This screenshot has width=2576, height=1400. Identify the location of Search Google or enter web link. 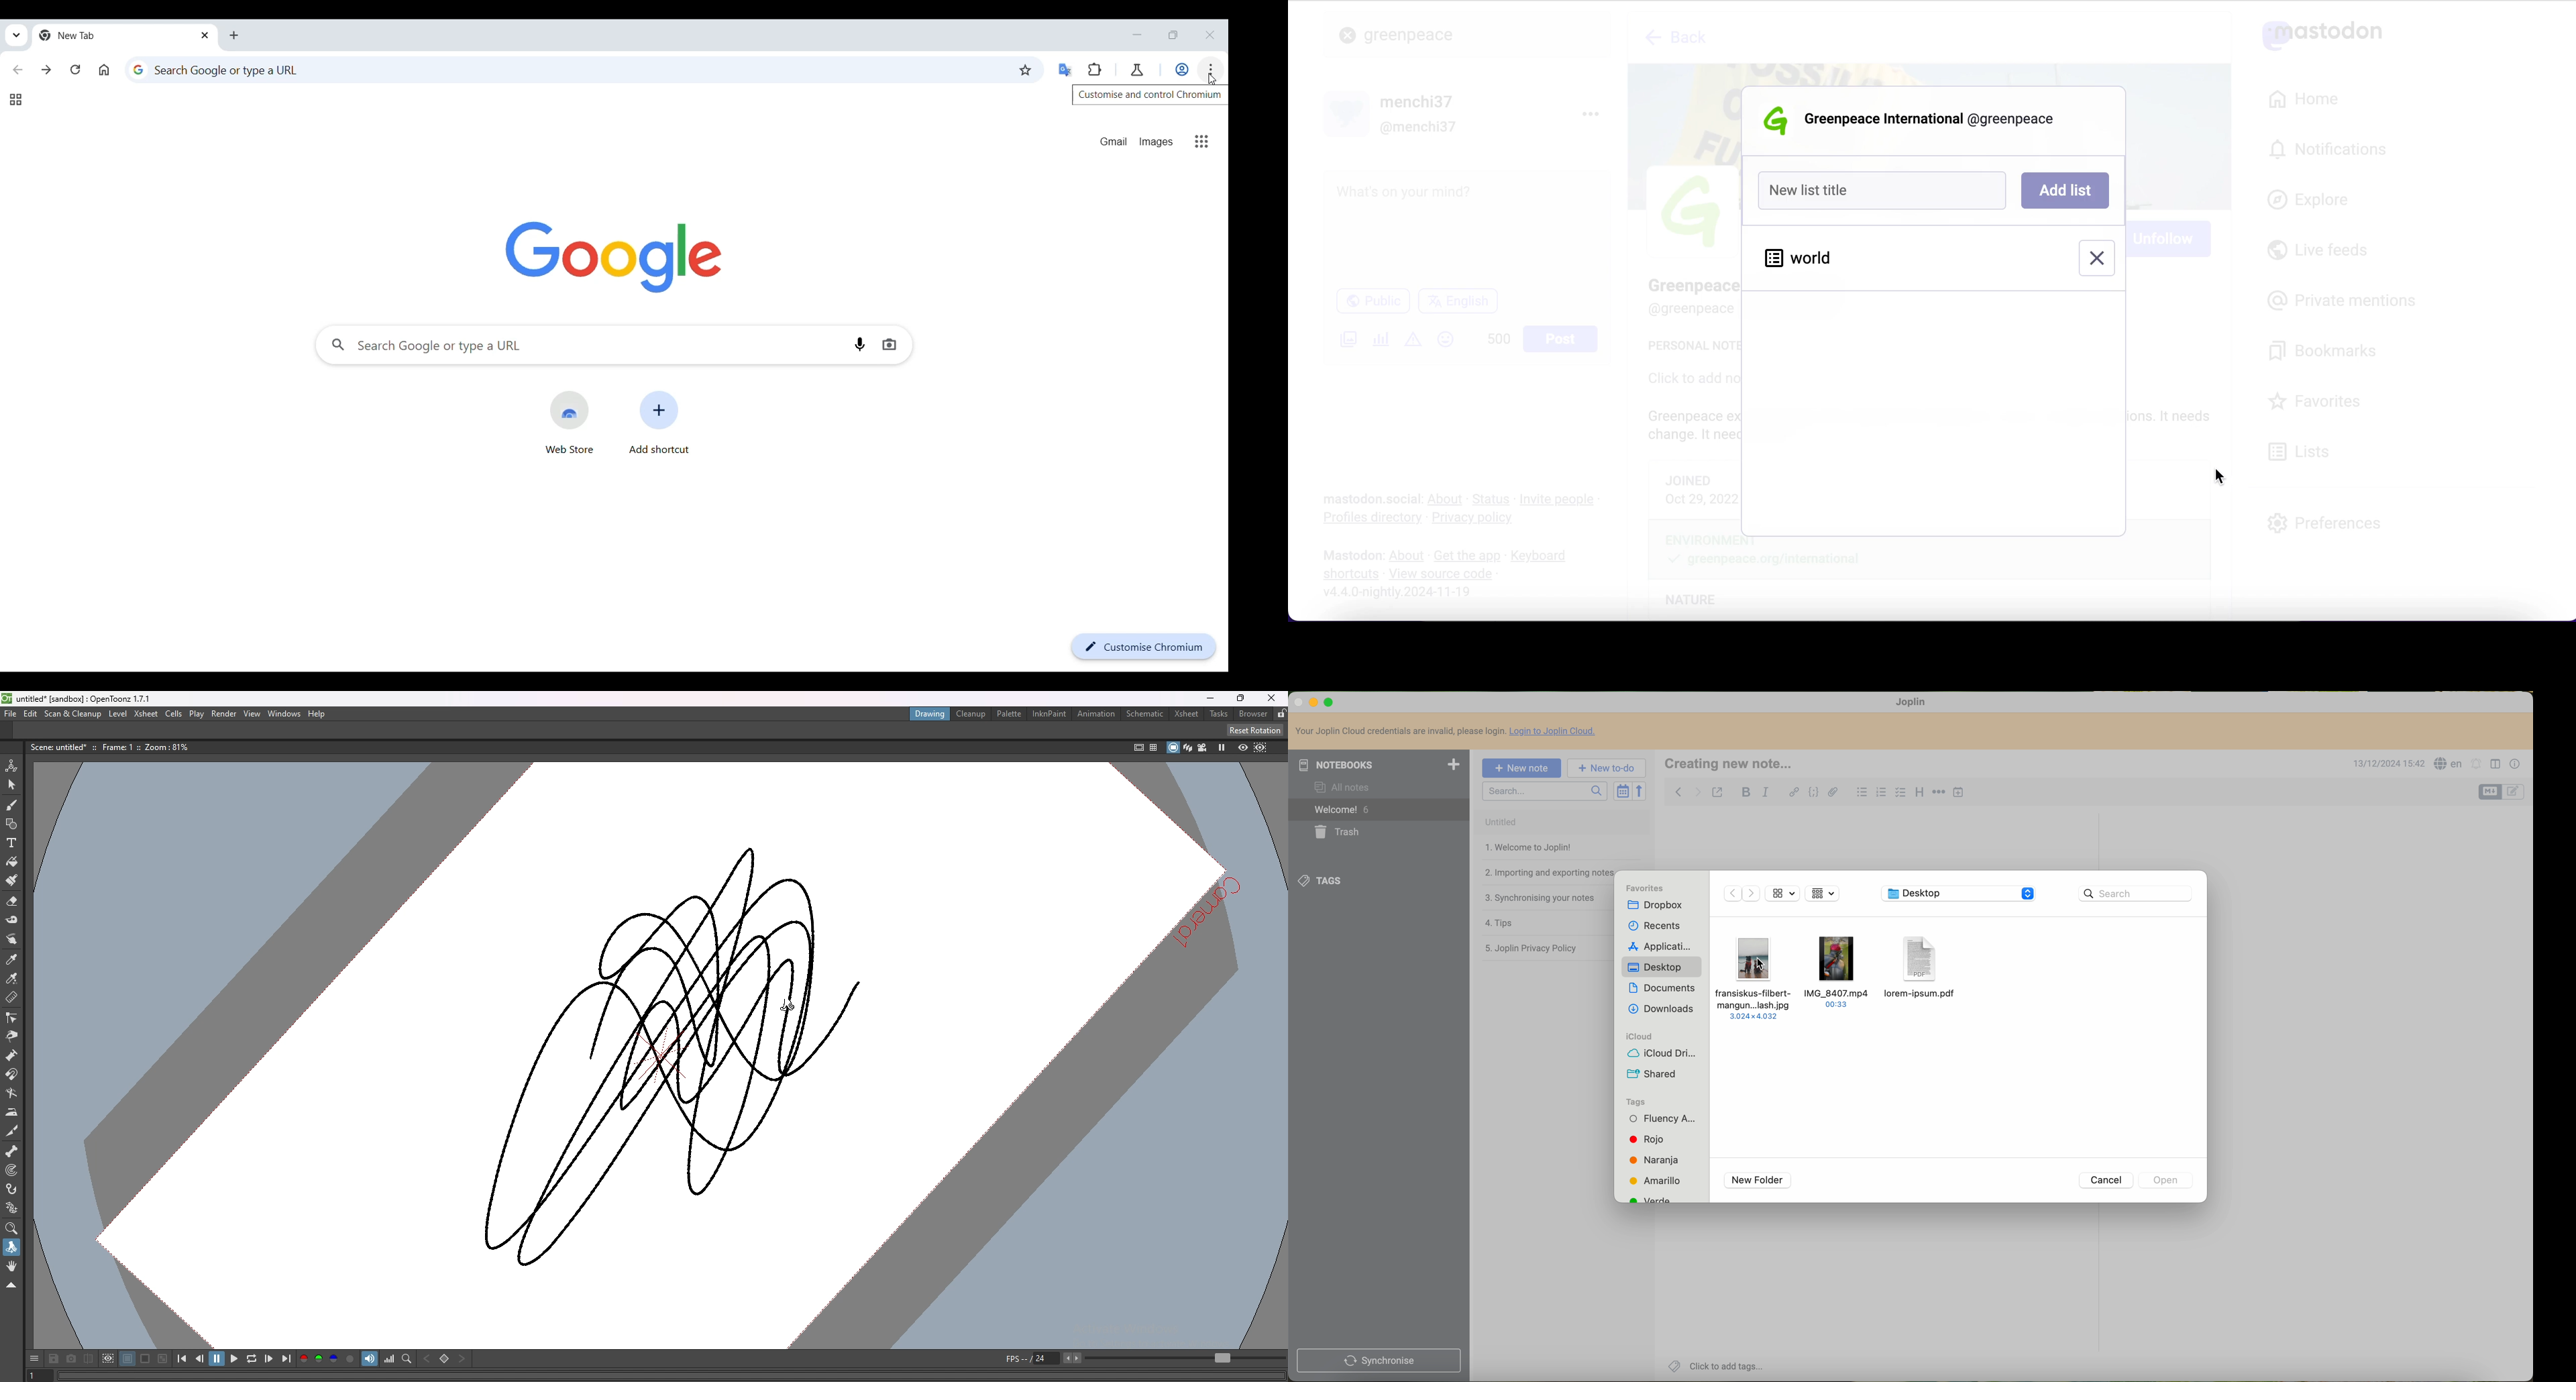
(580, 345).